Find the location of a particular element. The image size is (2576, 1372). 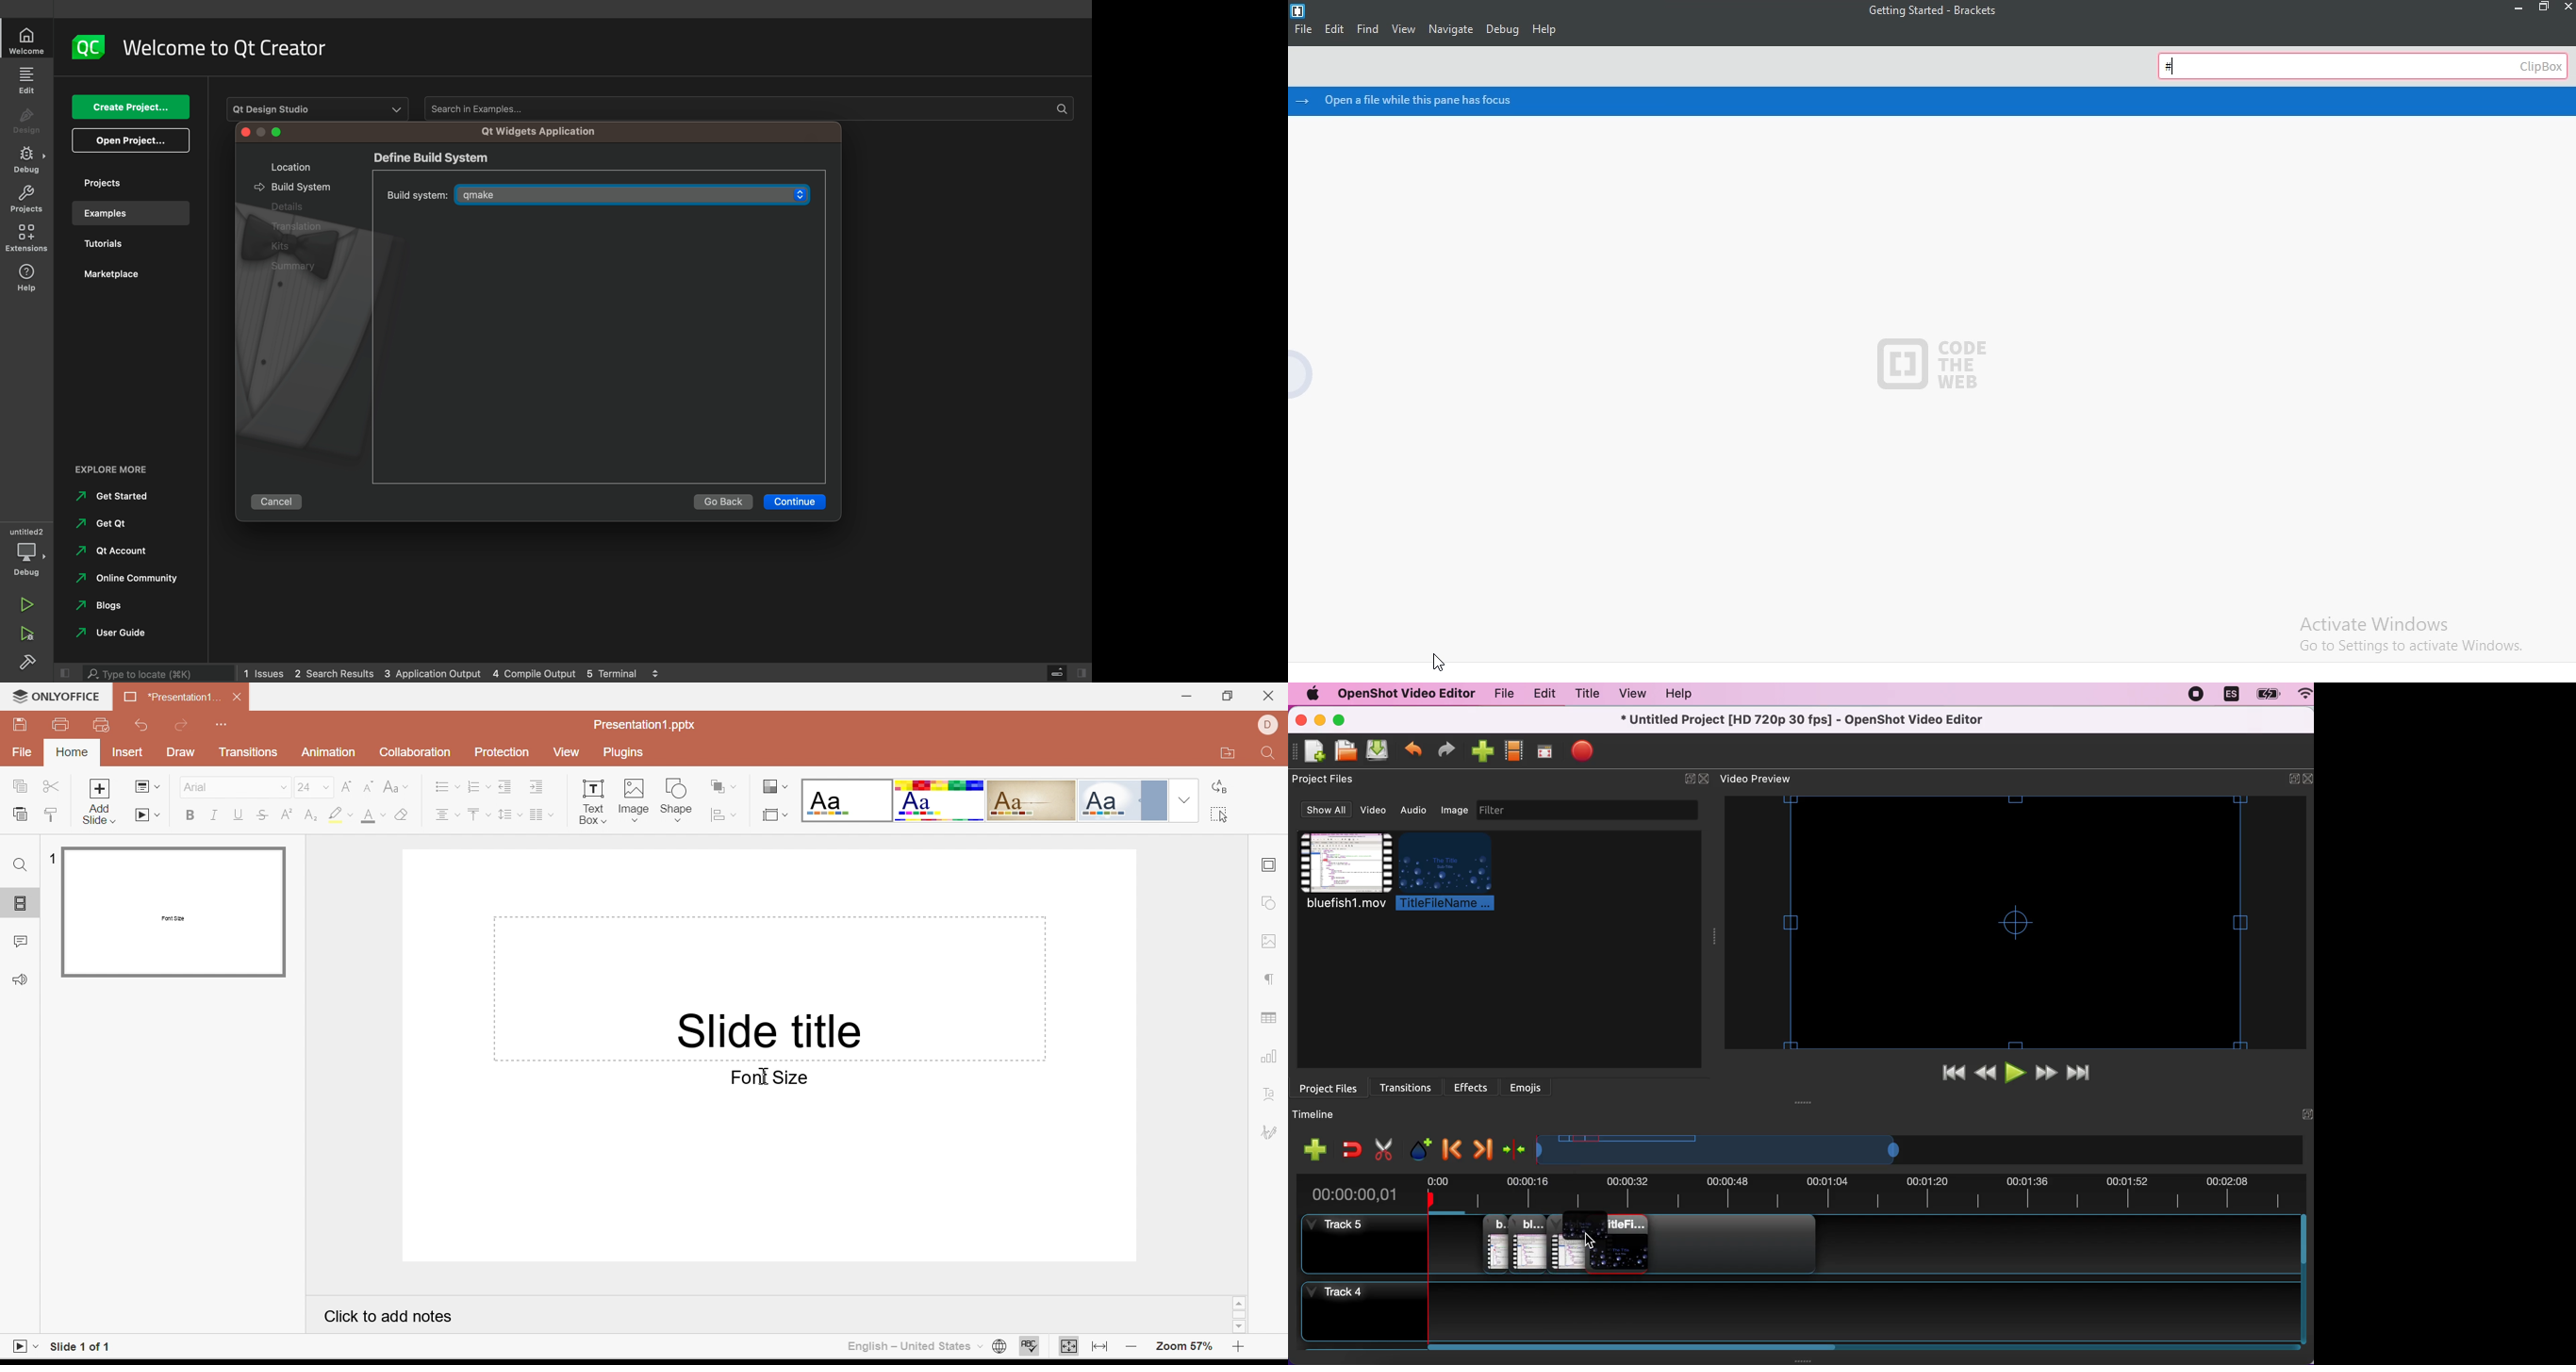

Merge and center is located at coordinates (541, 816).